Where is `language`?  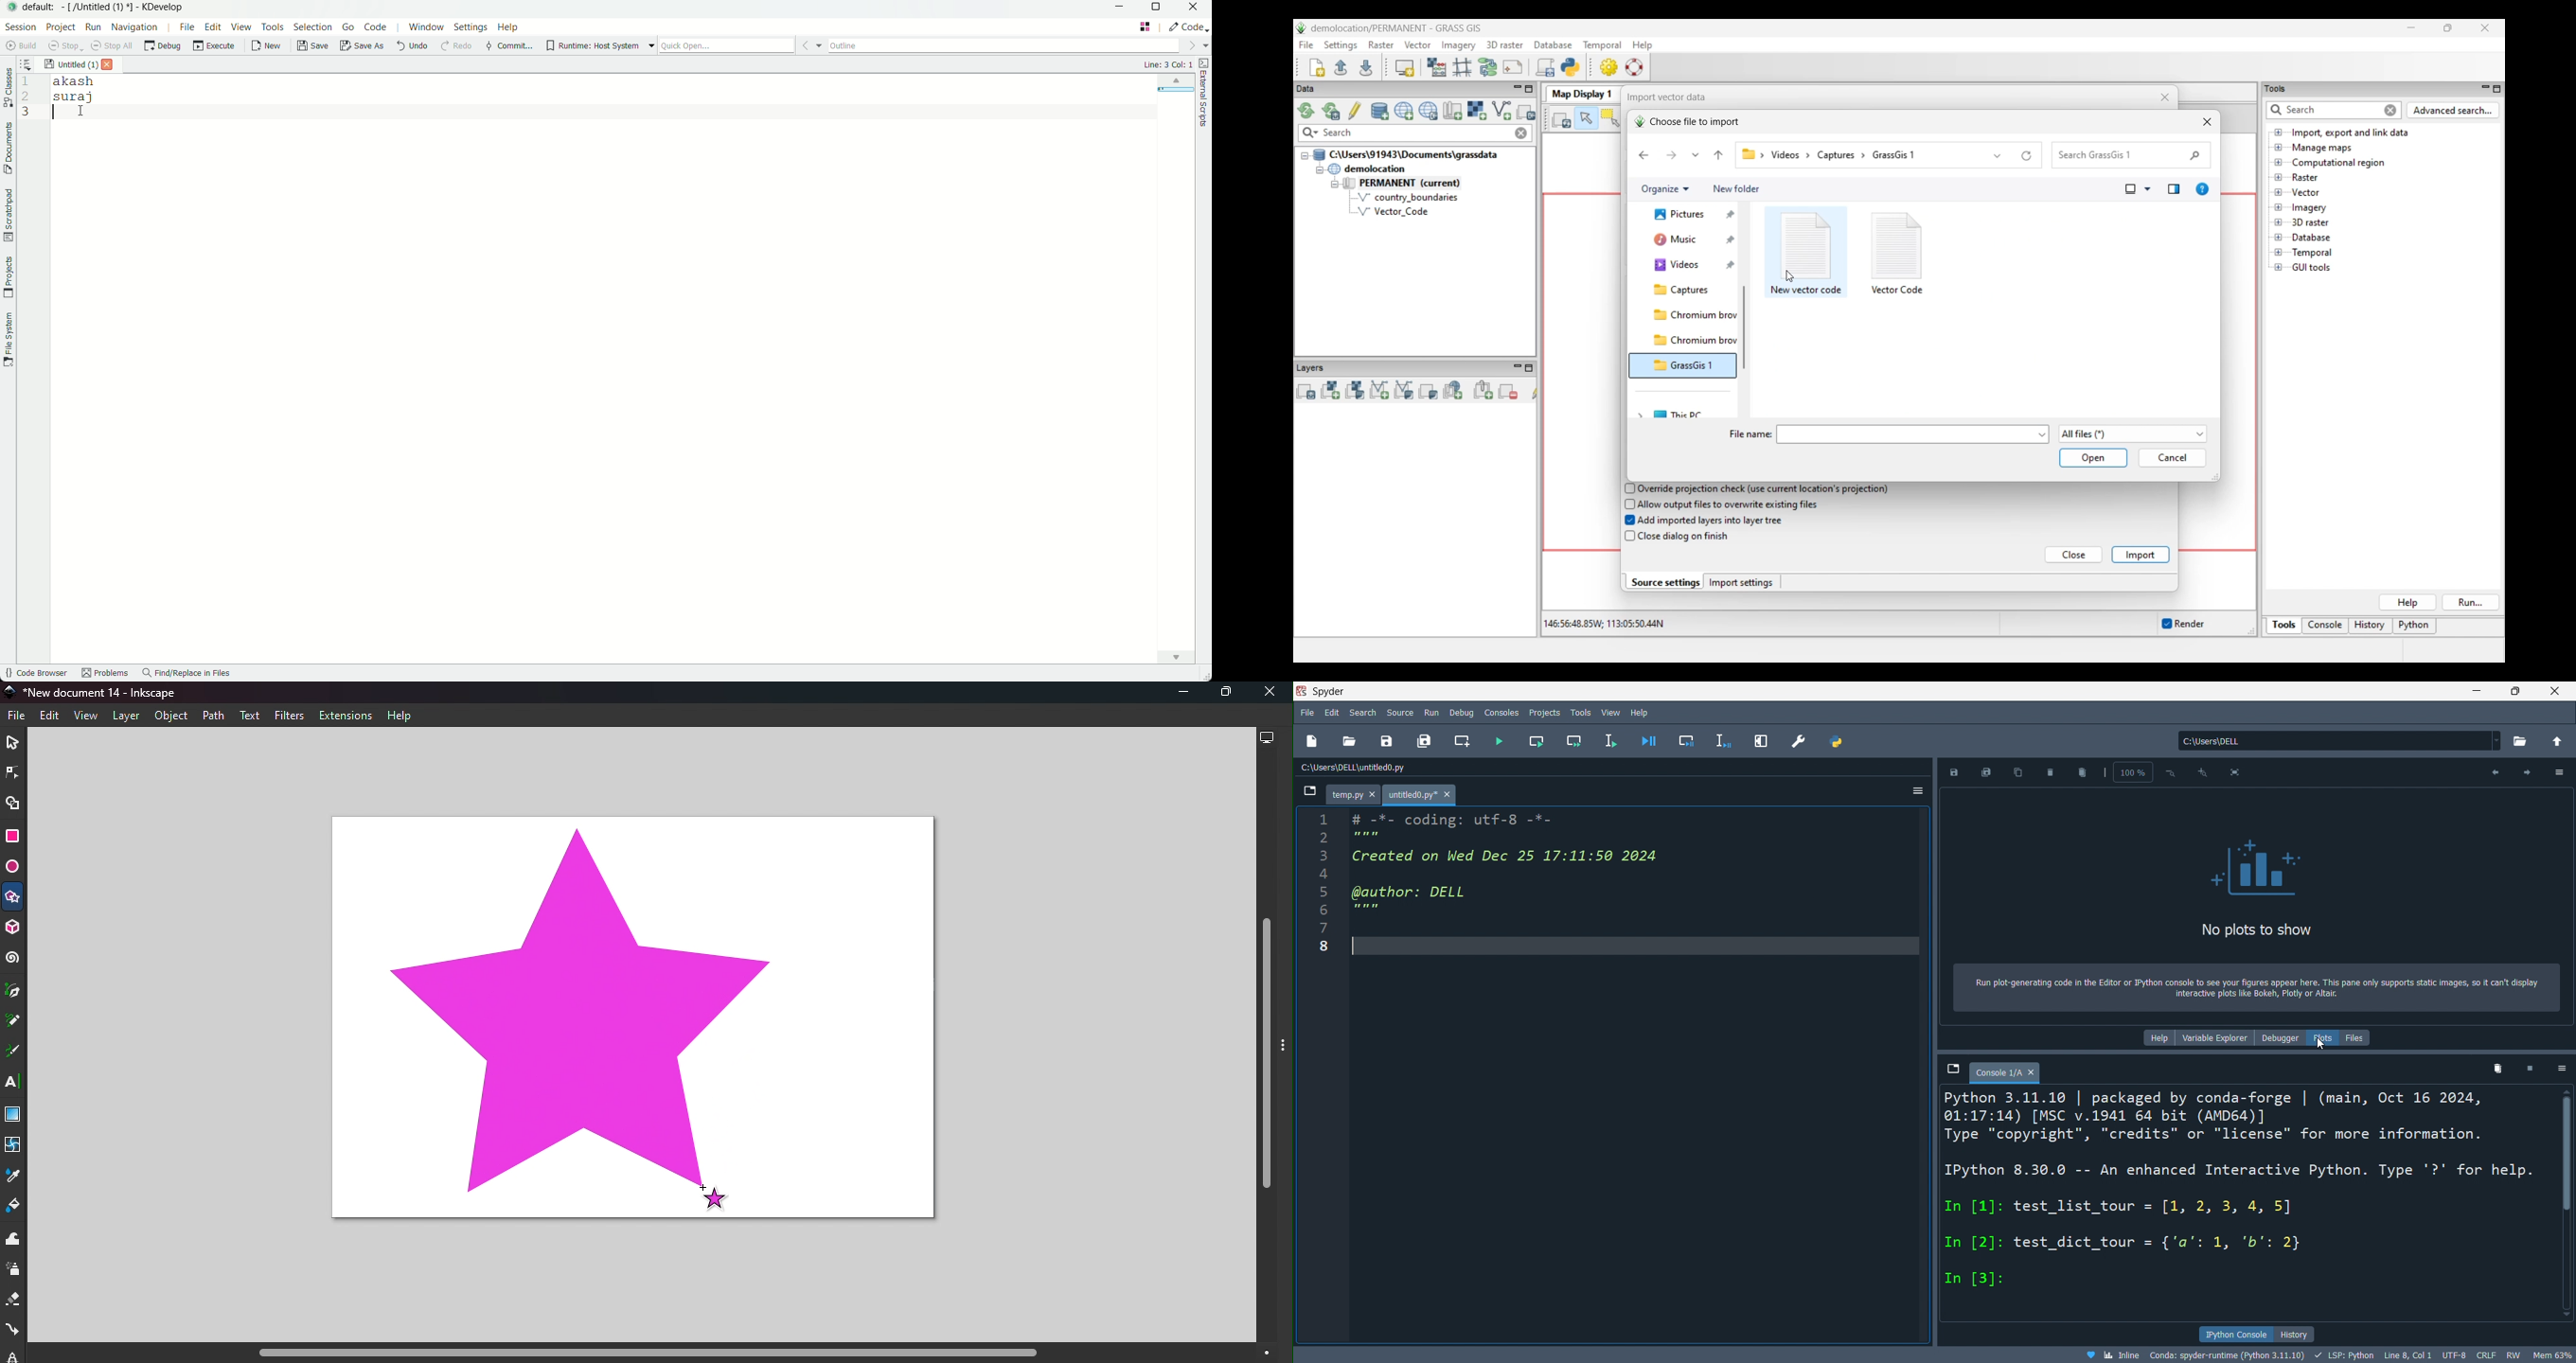 language is located at coordinates (2341, 1355).